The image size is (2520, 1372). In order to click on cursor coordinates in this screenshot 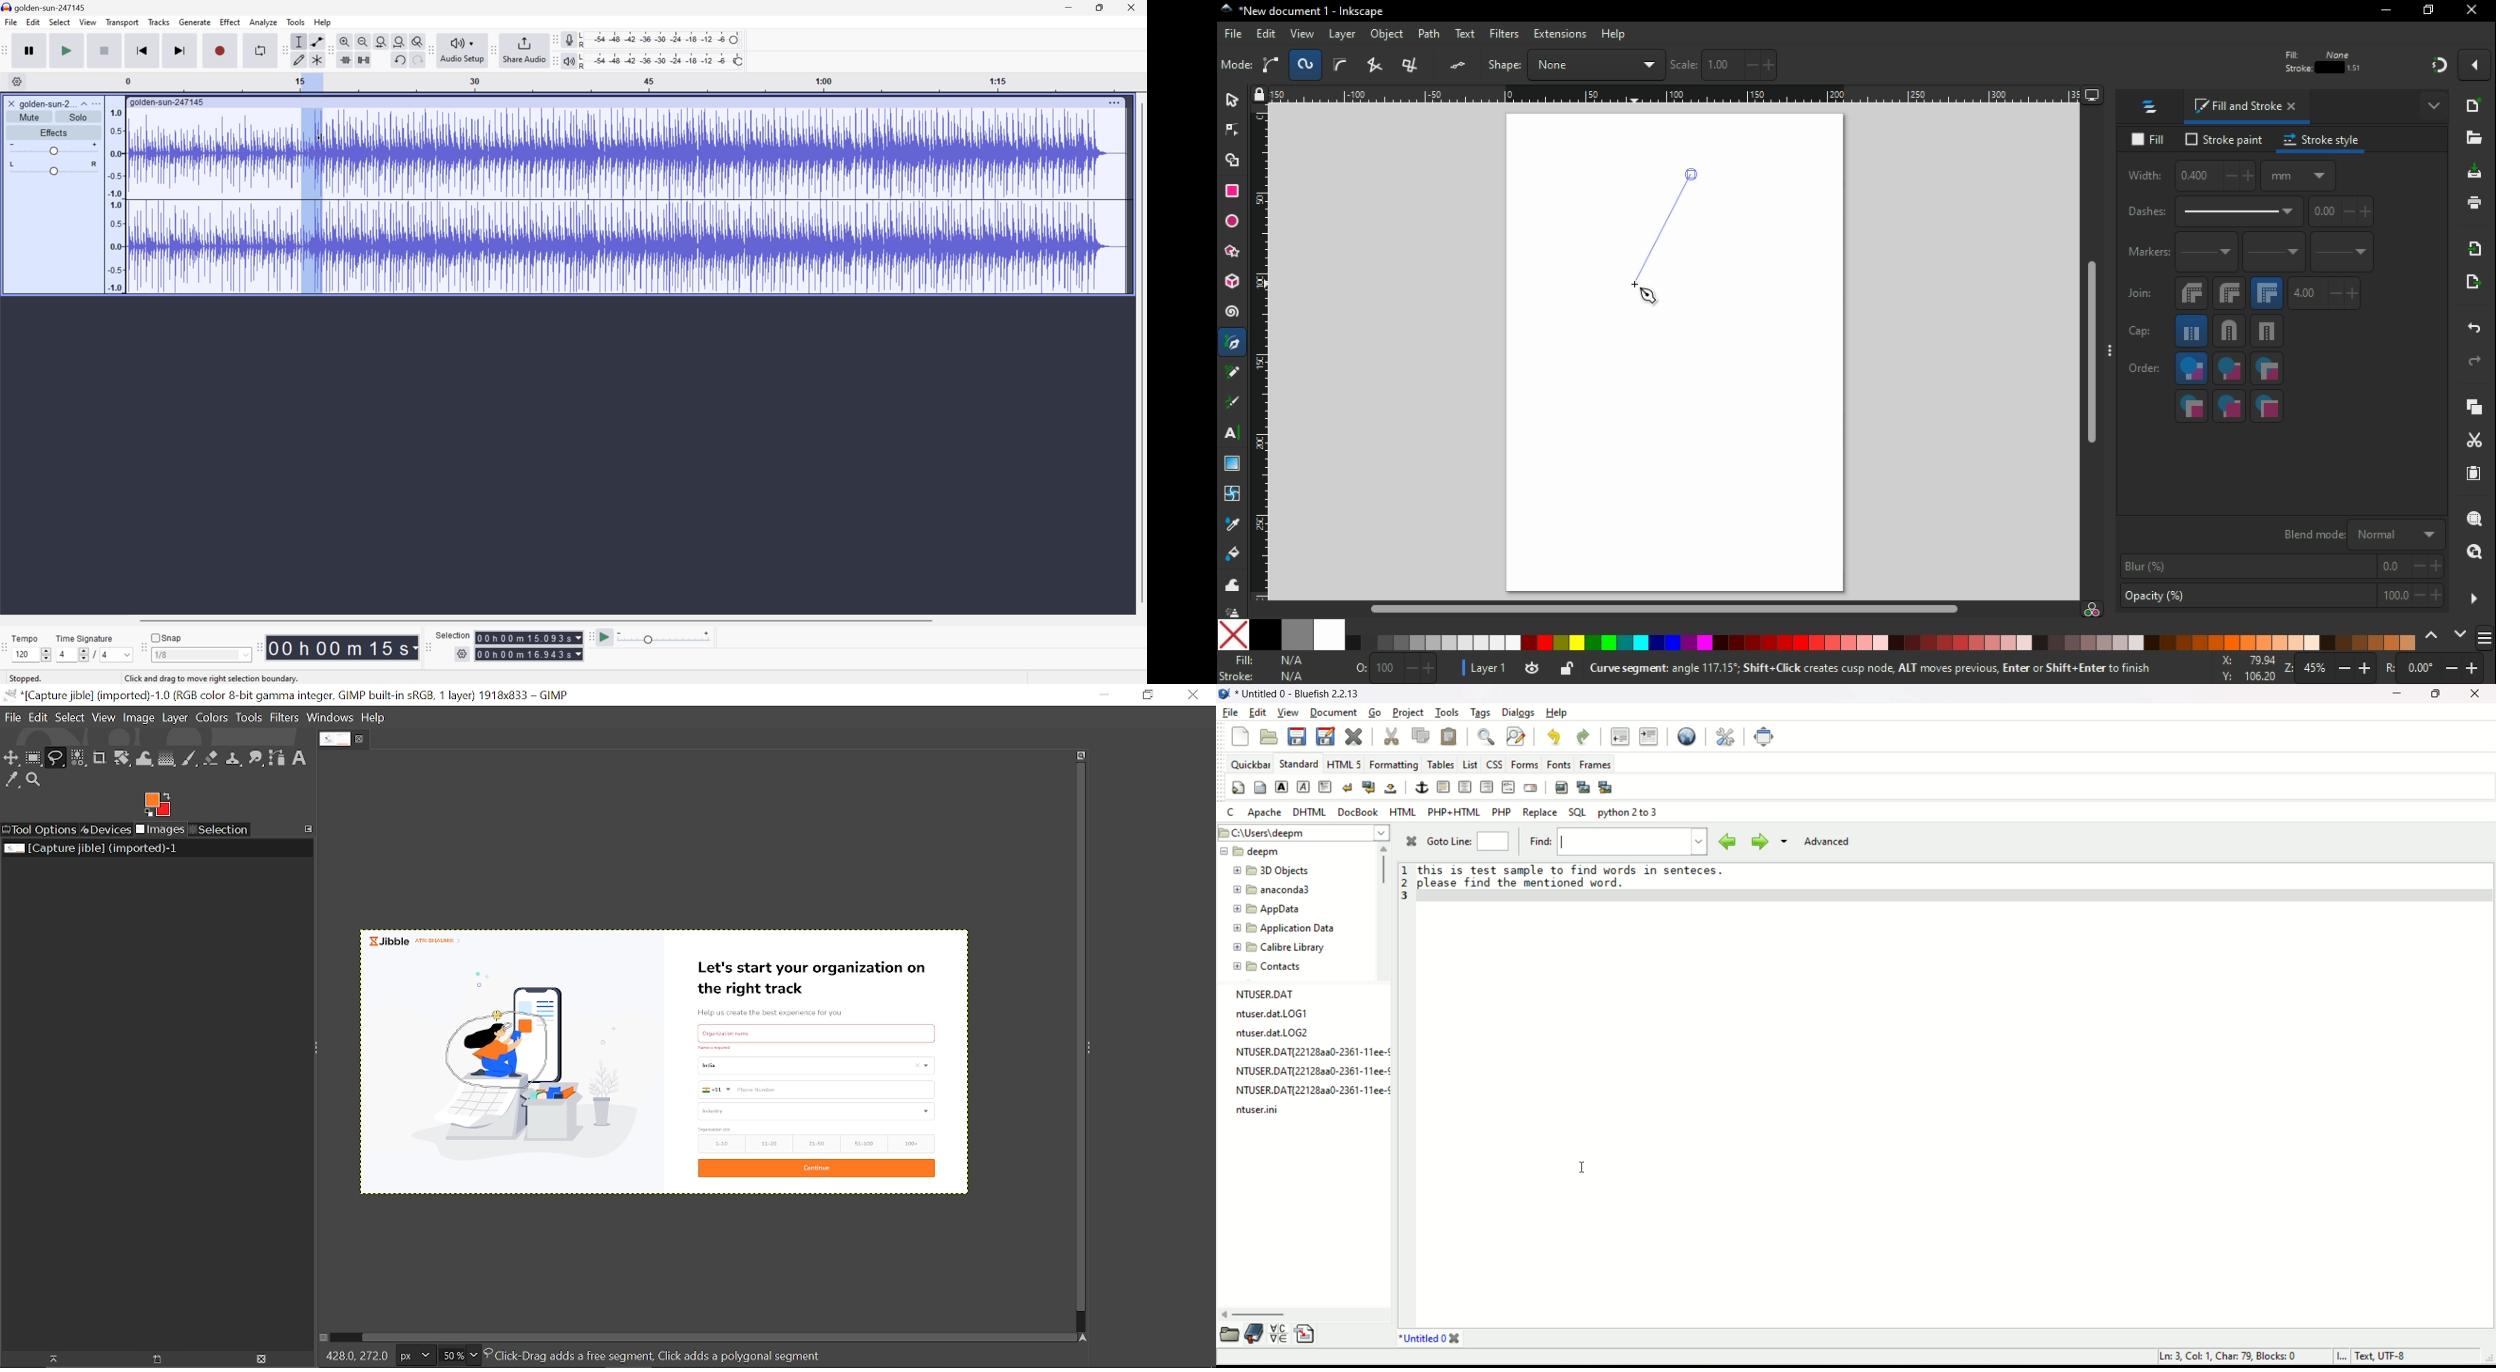, I will do `click(2244, 668)`.